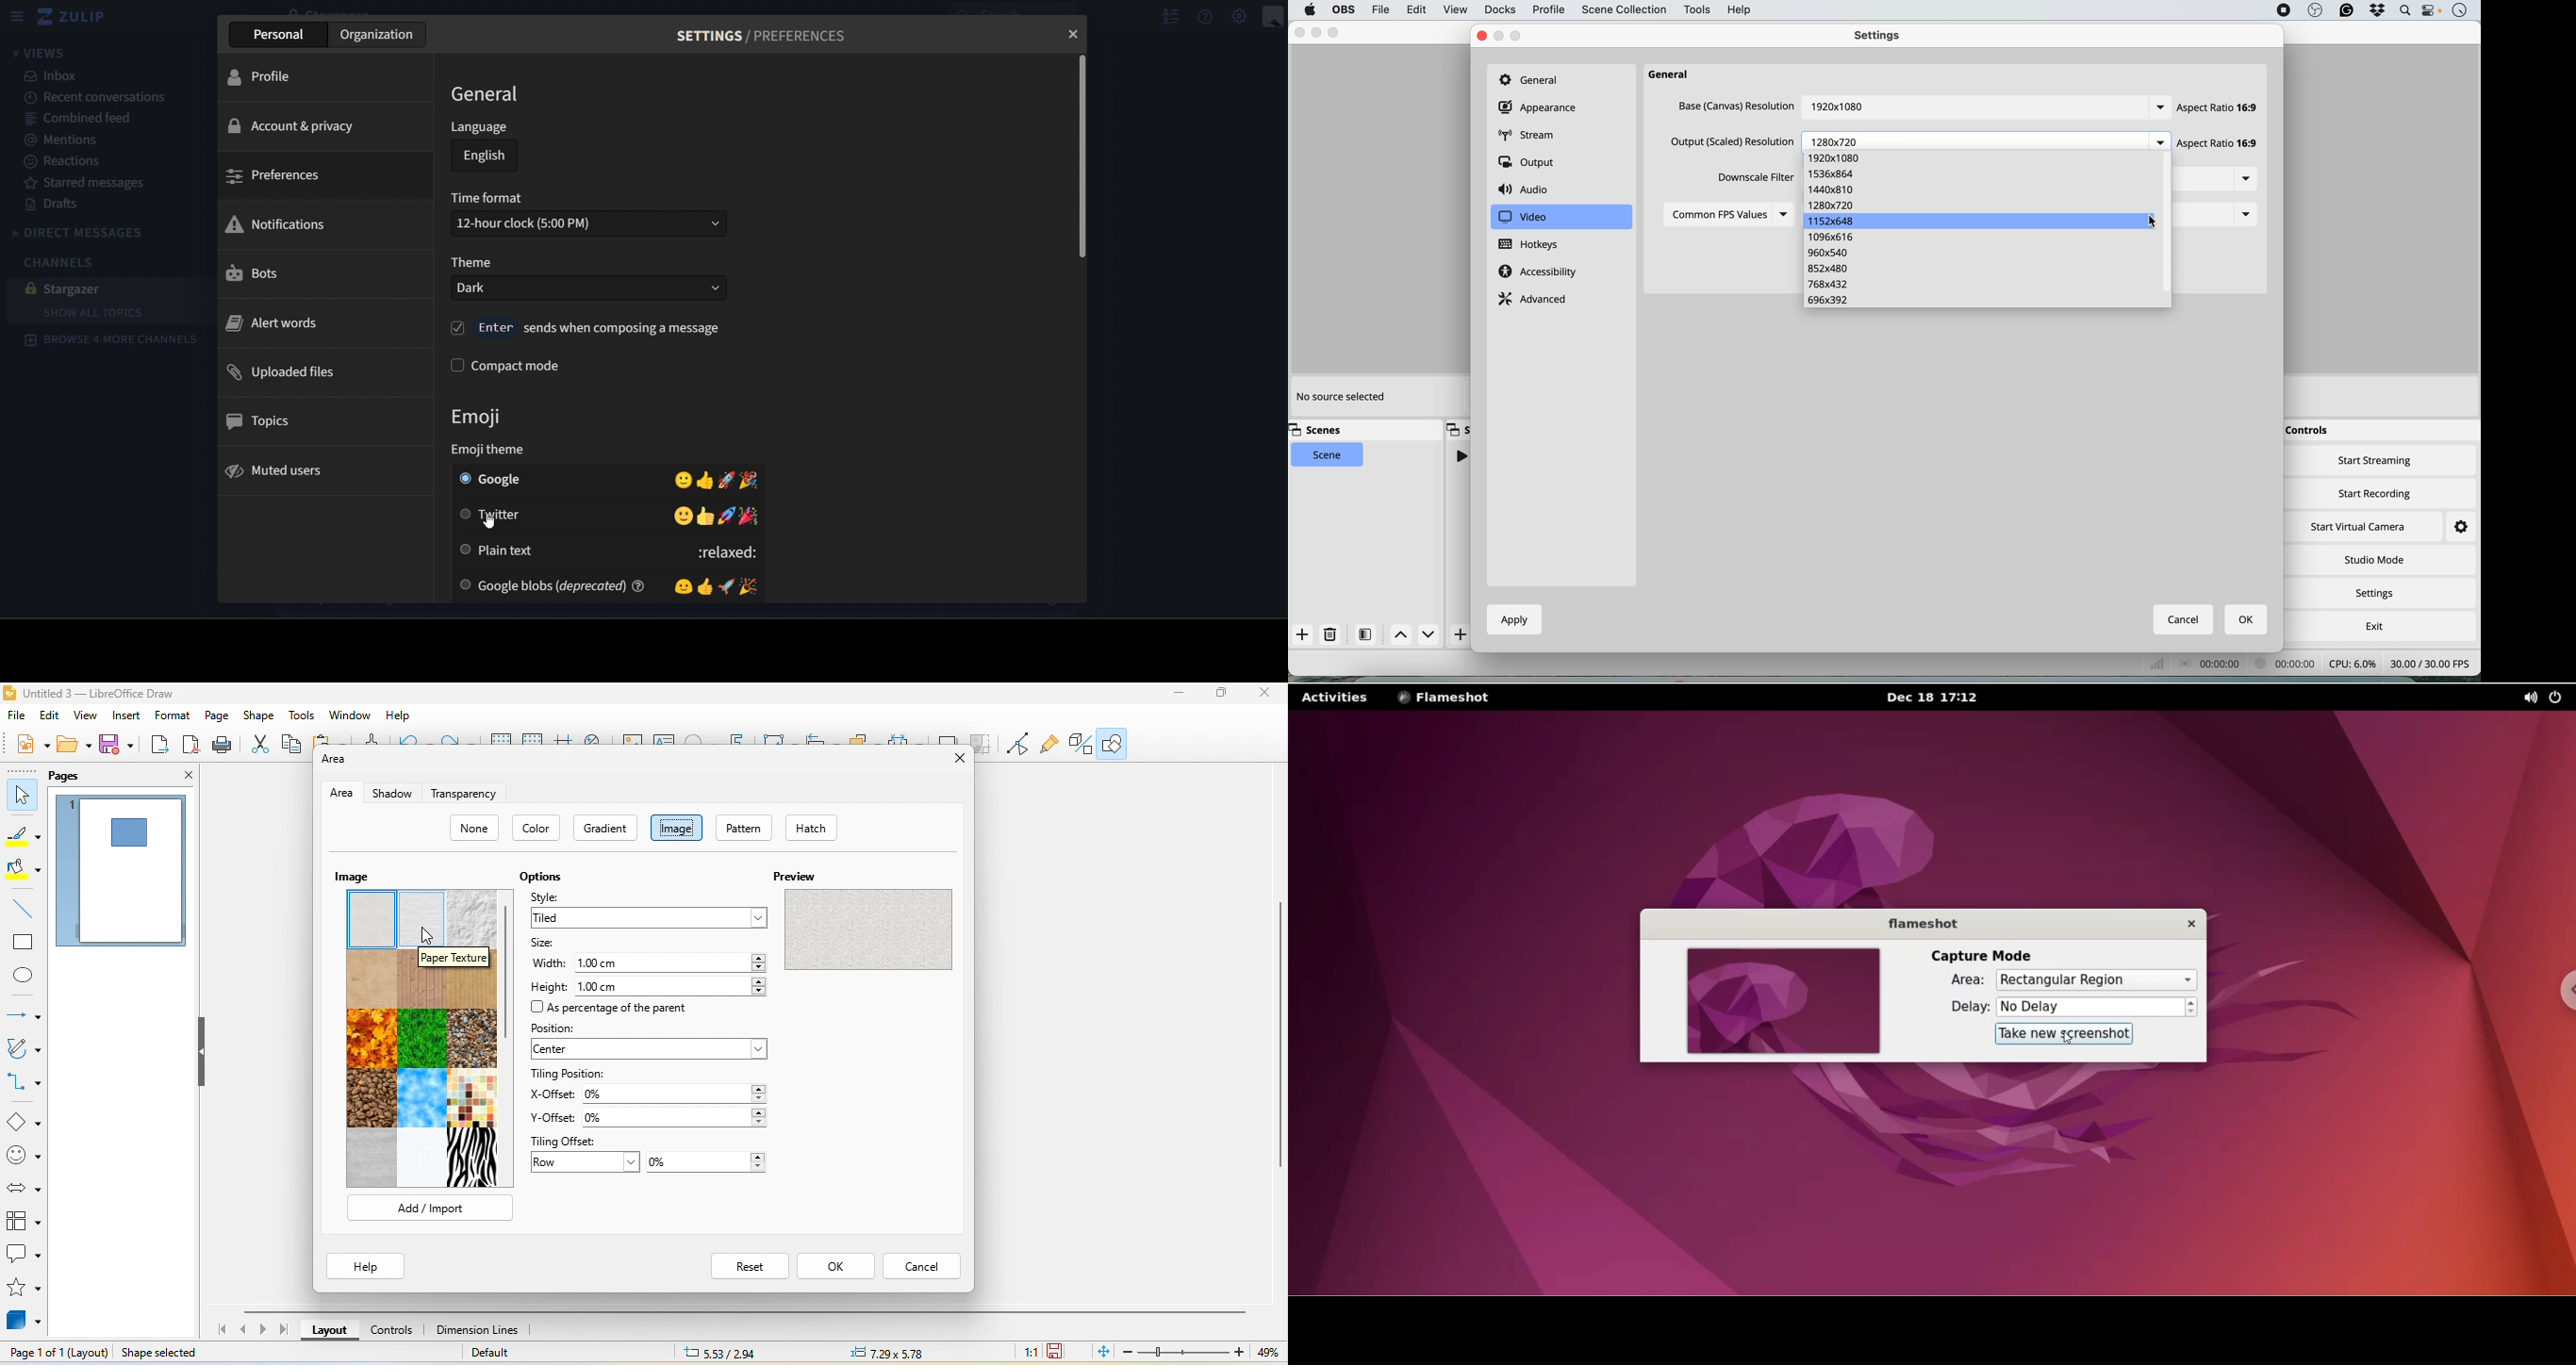 The width and height of the screenshot is (2576, 1372). I want to click on texture 3, so click(473, 917).